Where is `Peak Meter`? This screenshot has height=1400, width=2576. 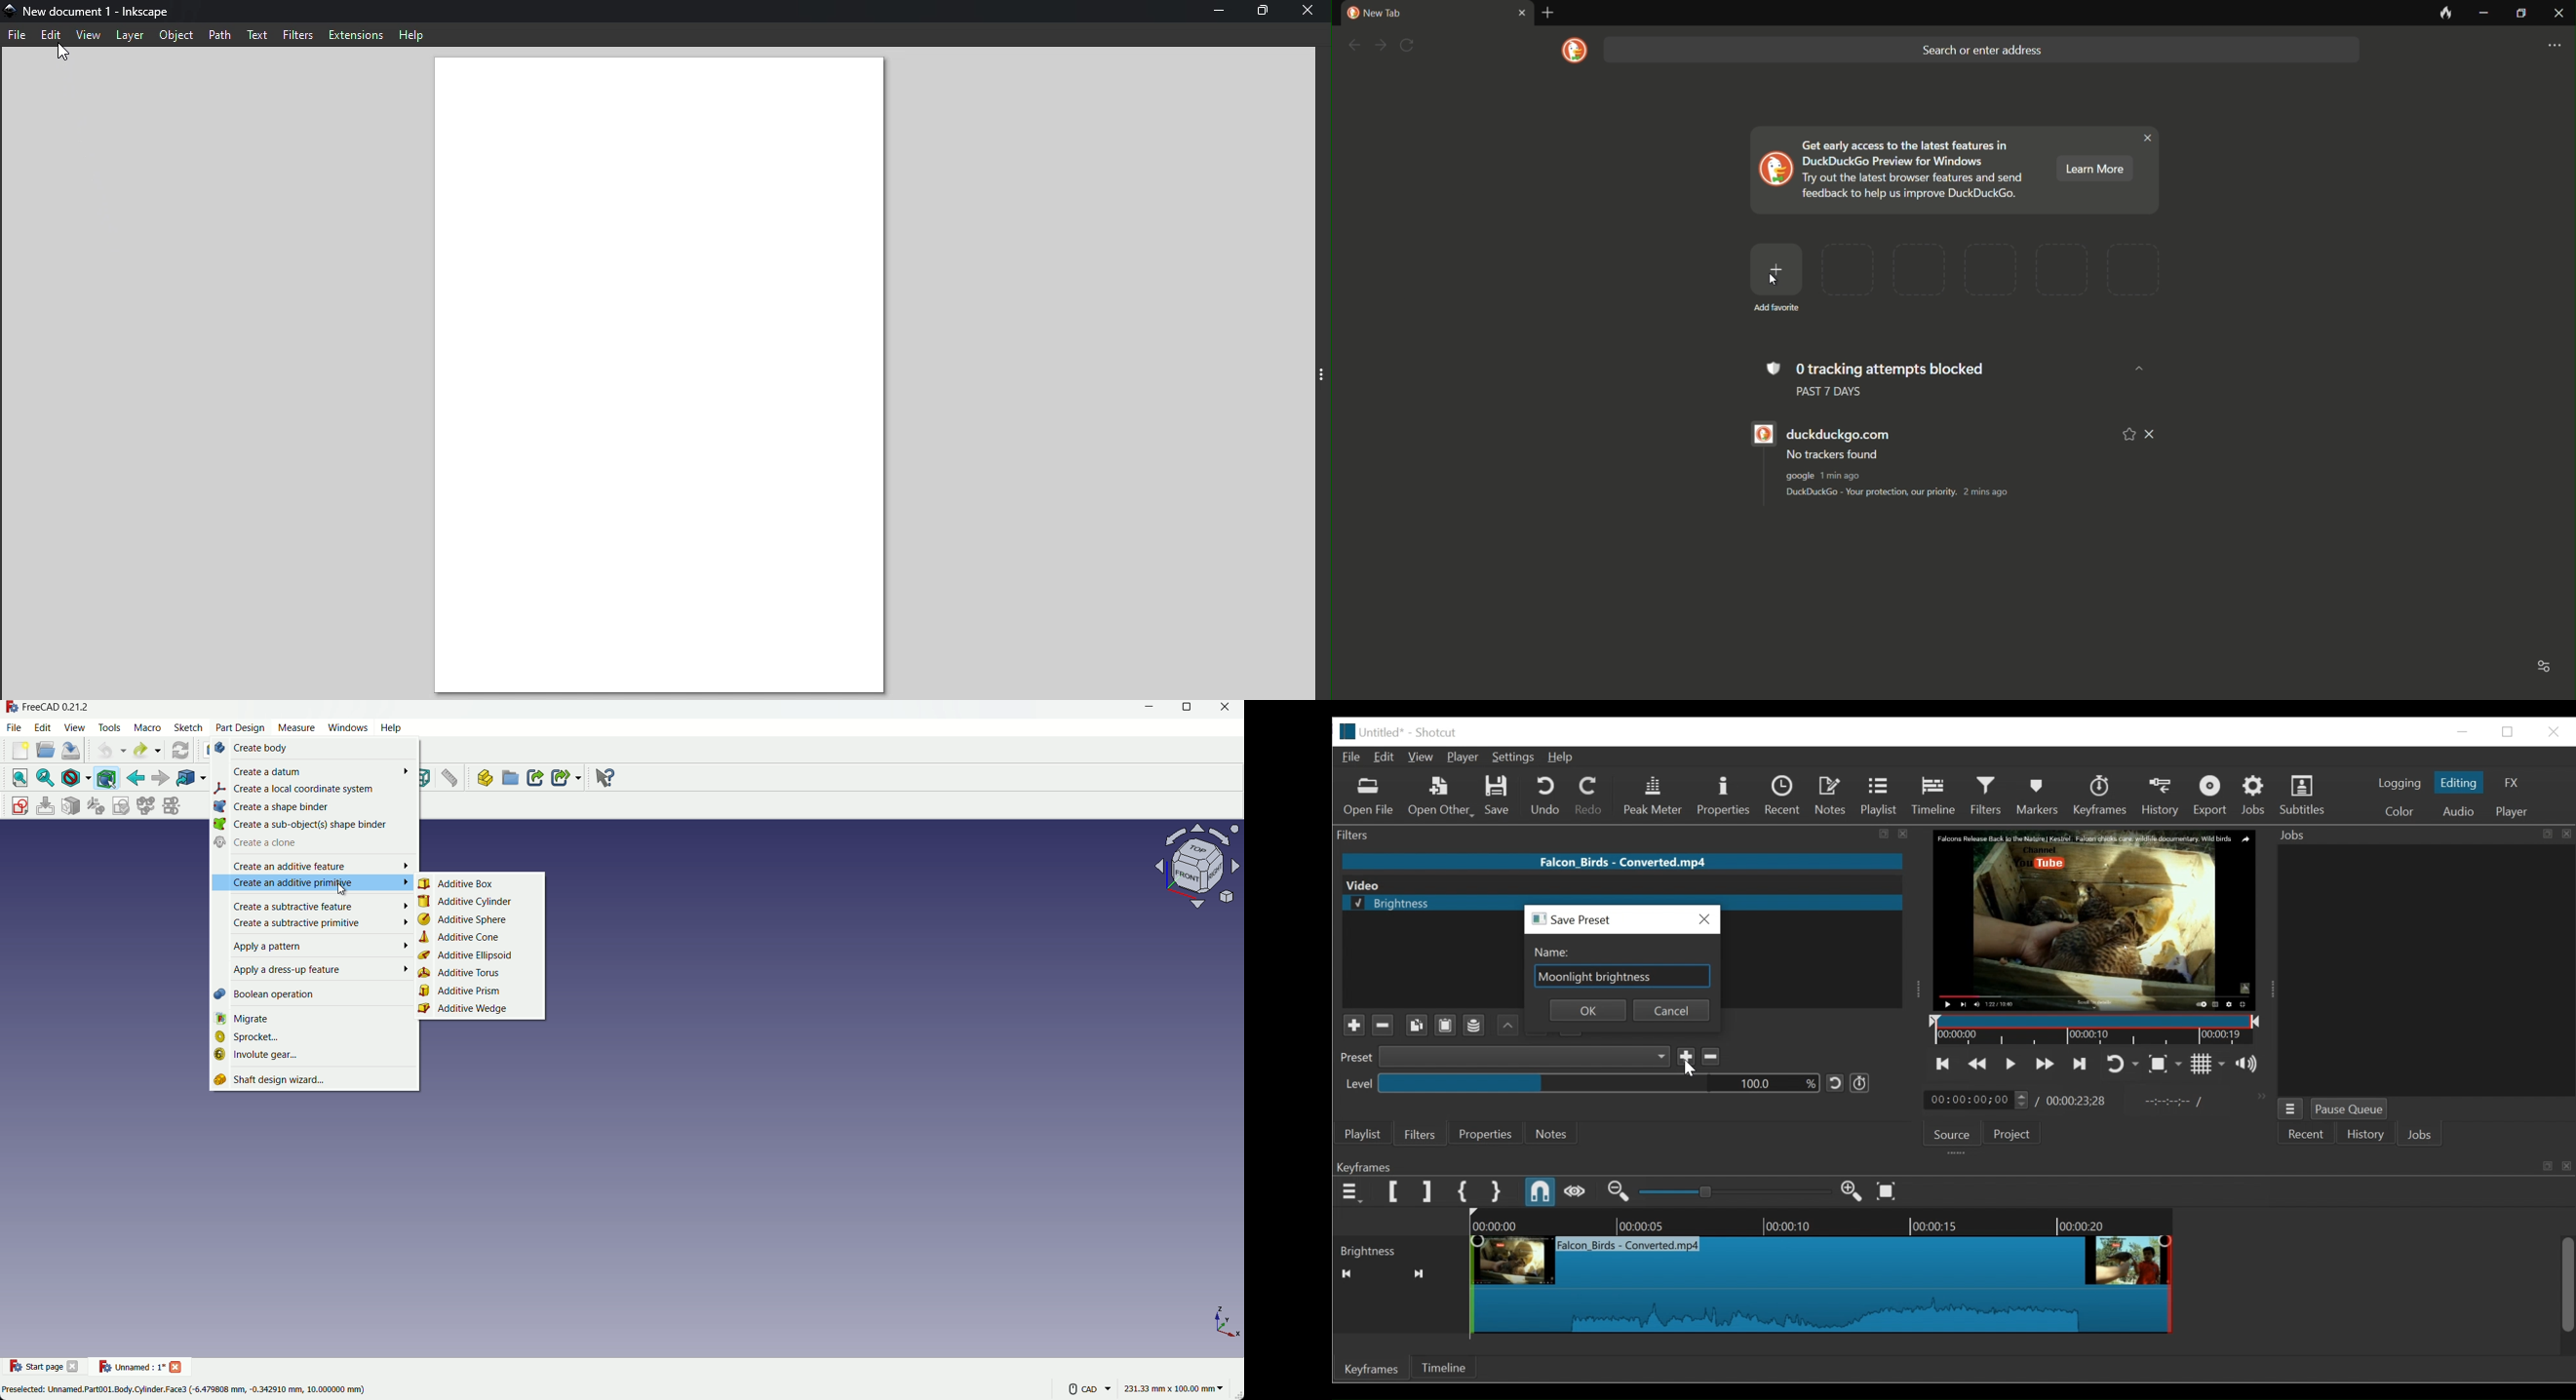 Peak Meter is located at coordinates (1653, 797).